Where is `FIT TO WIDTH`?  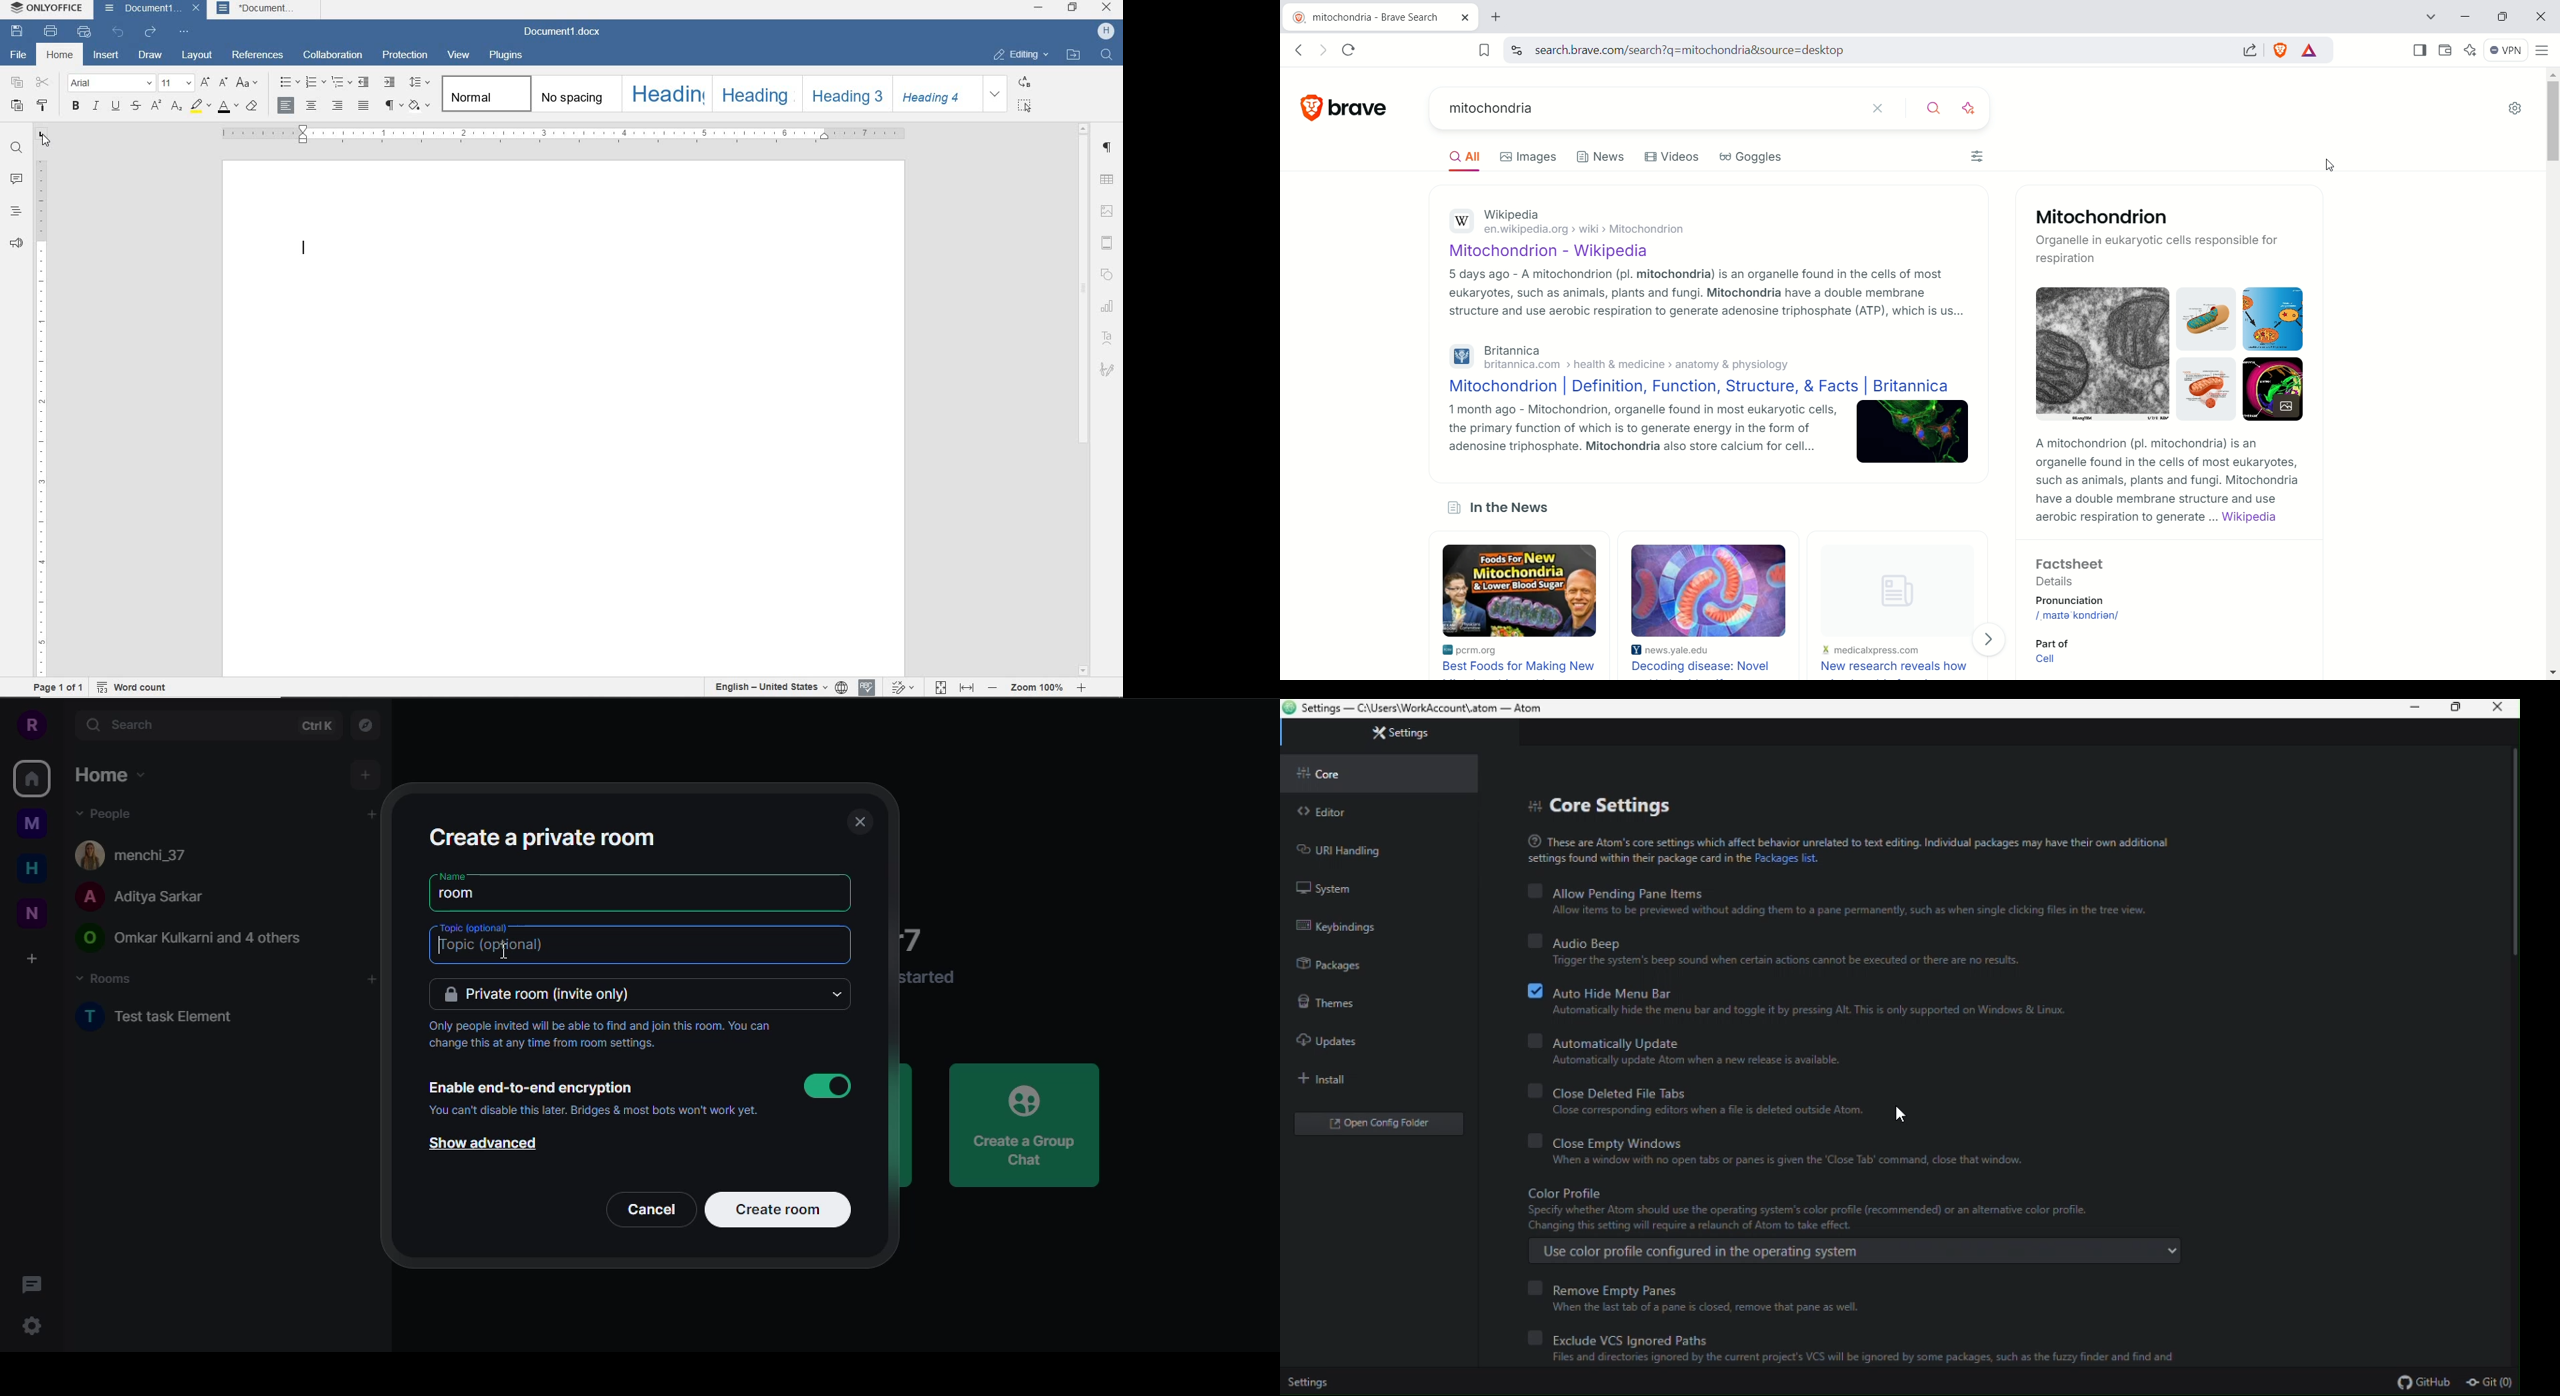
FIT TO WIDTH is located at coordinates (967, 687).